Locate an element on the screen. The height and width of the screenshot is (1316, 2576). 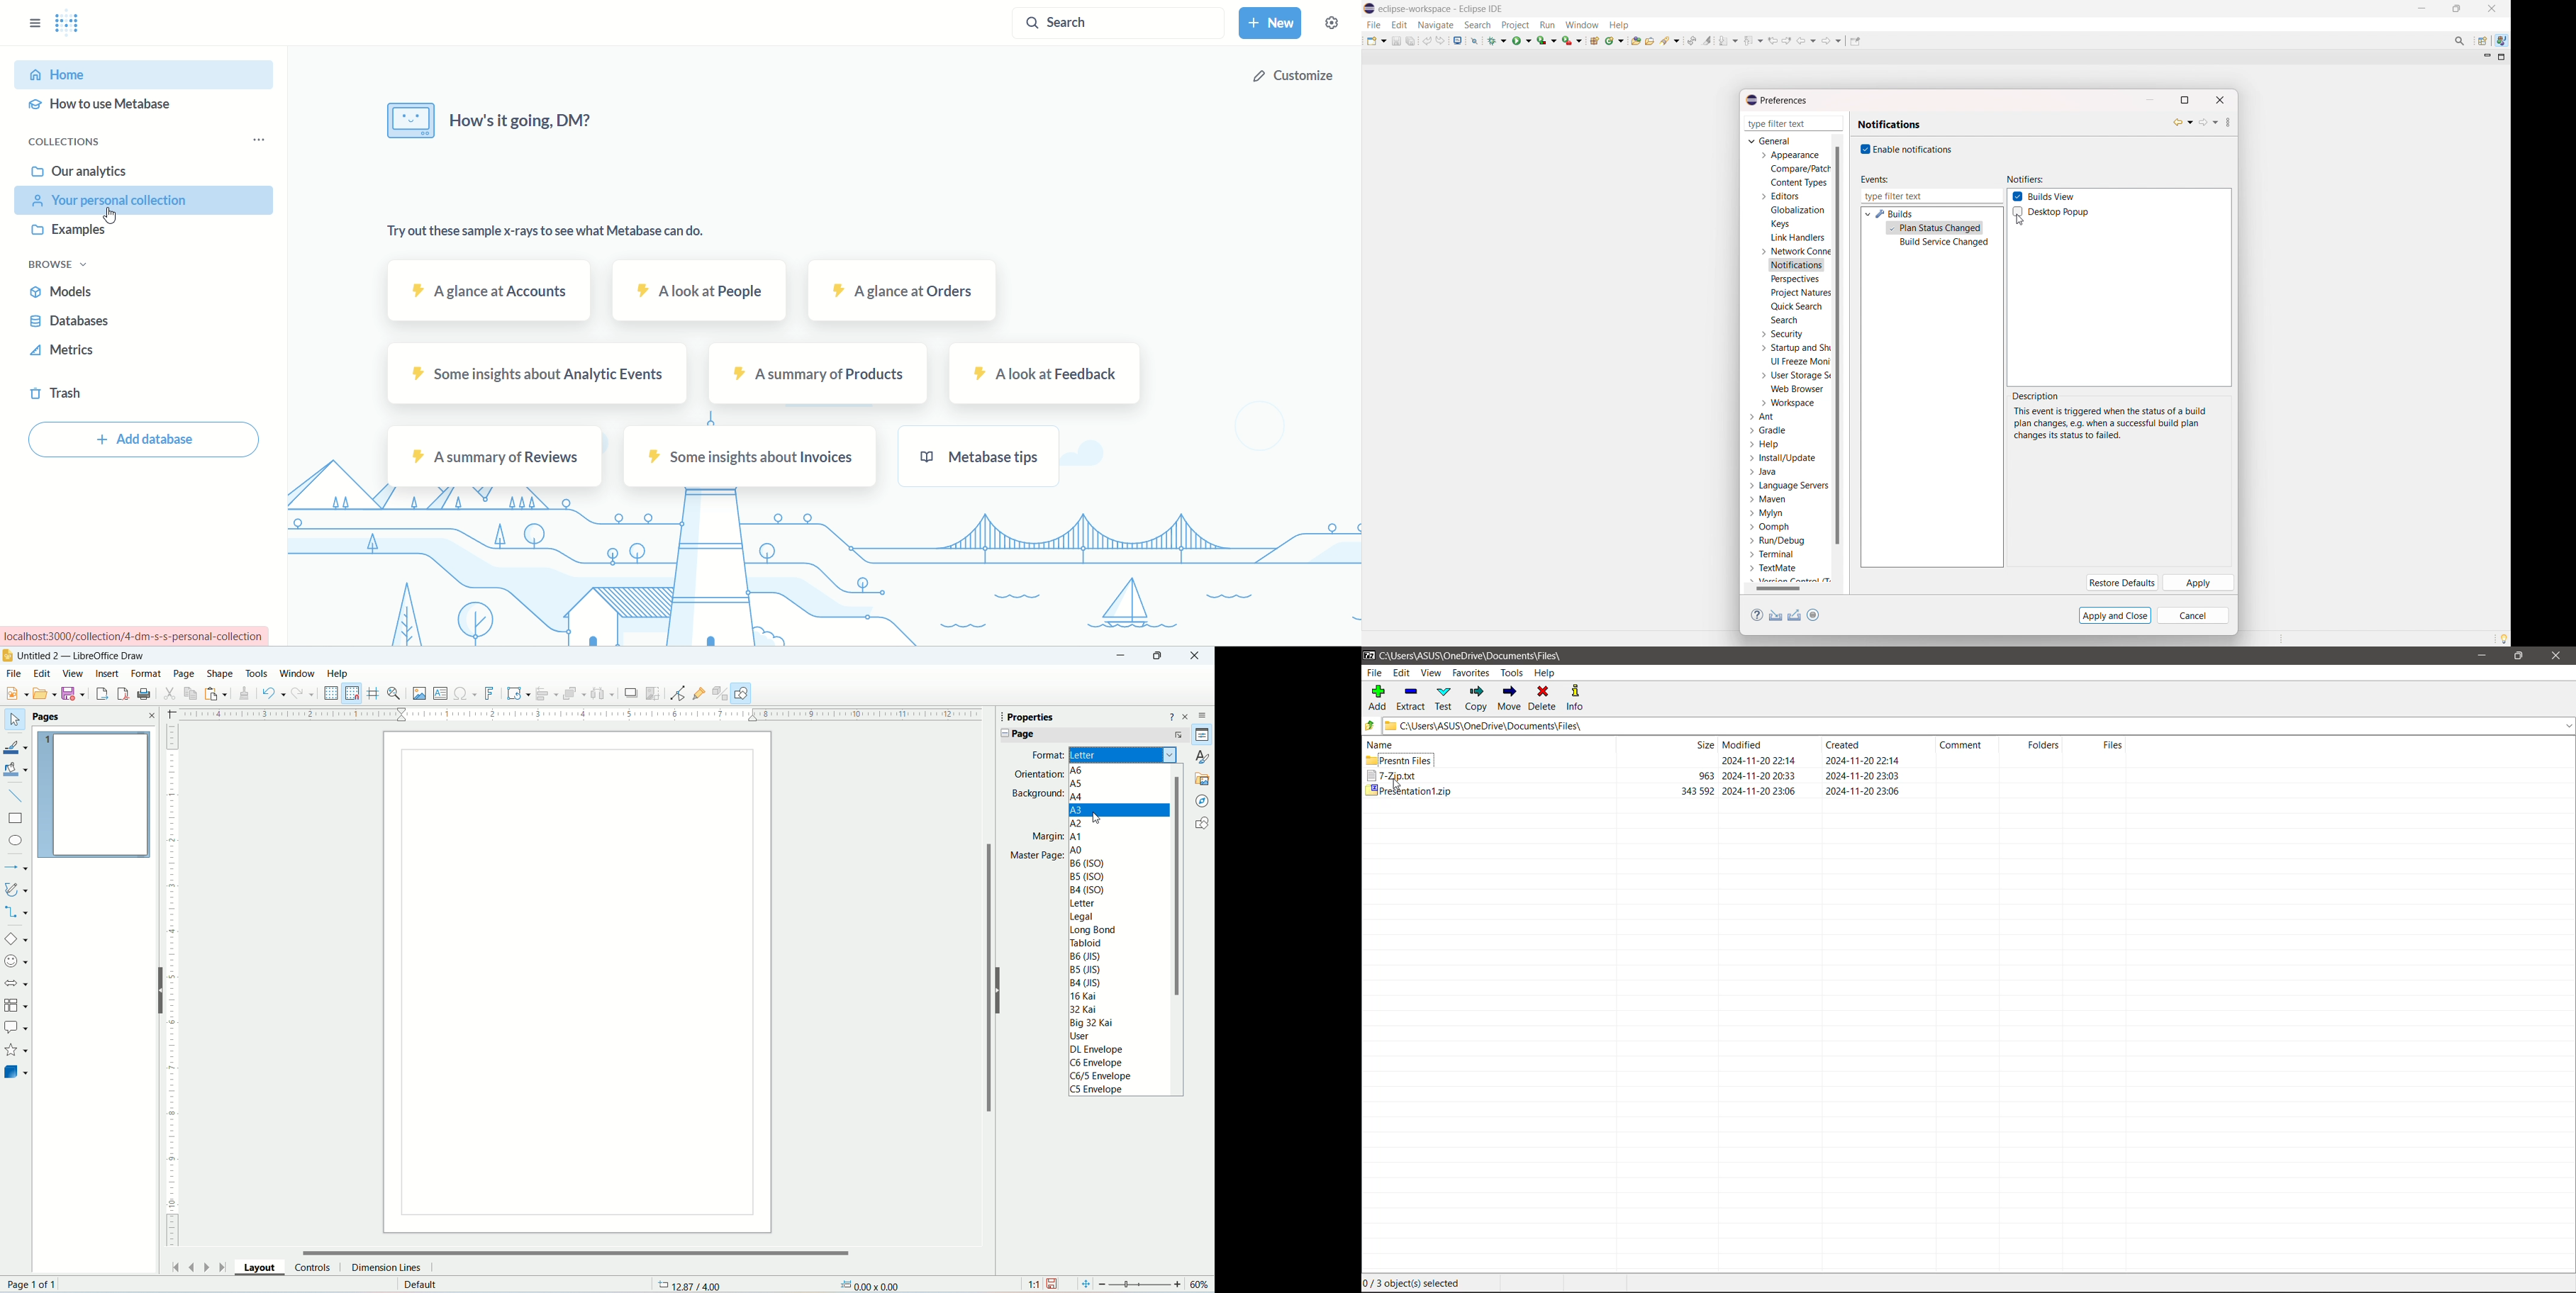
horizontal ruler is located at coordinates (578, 716).